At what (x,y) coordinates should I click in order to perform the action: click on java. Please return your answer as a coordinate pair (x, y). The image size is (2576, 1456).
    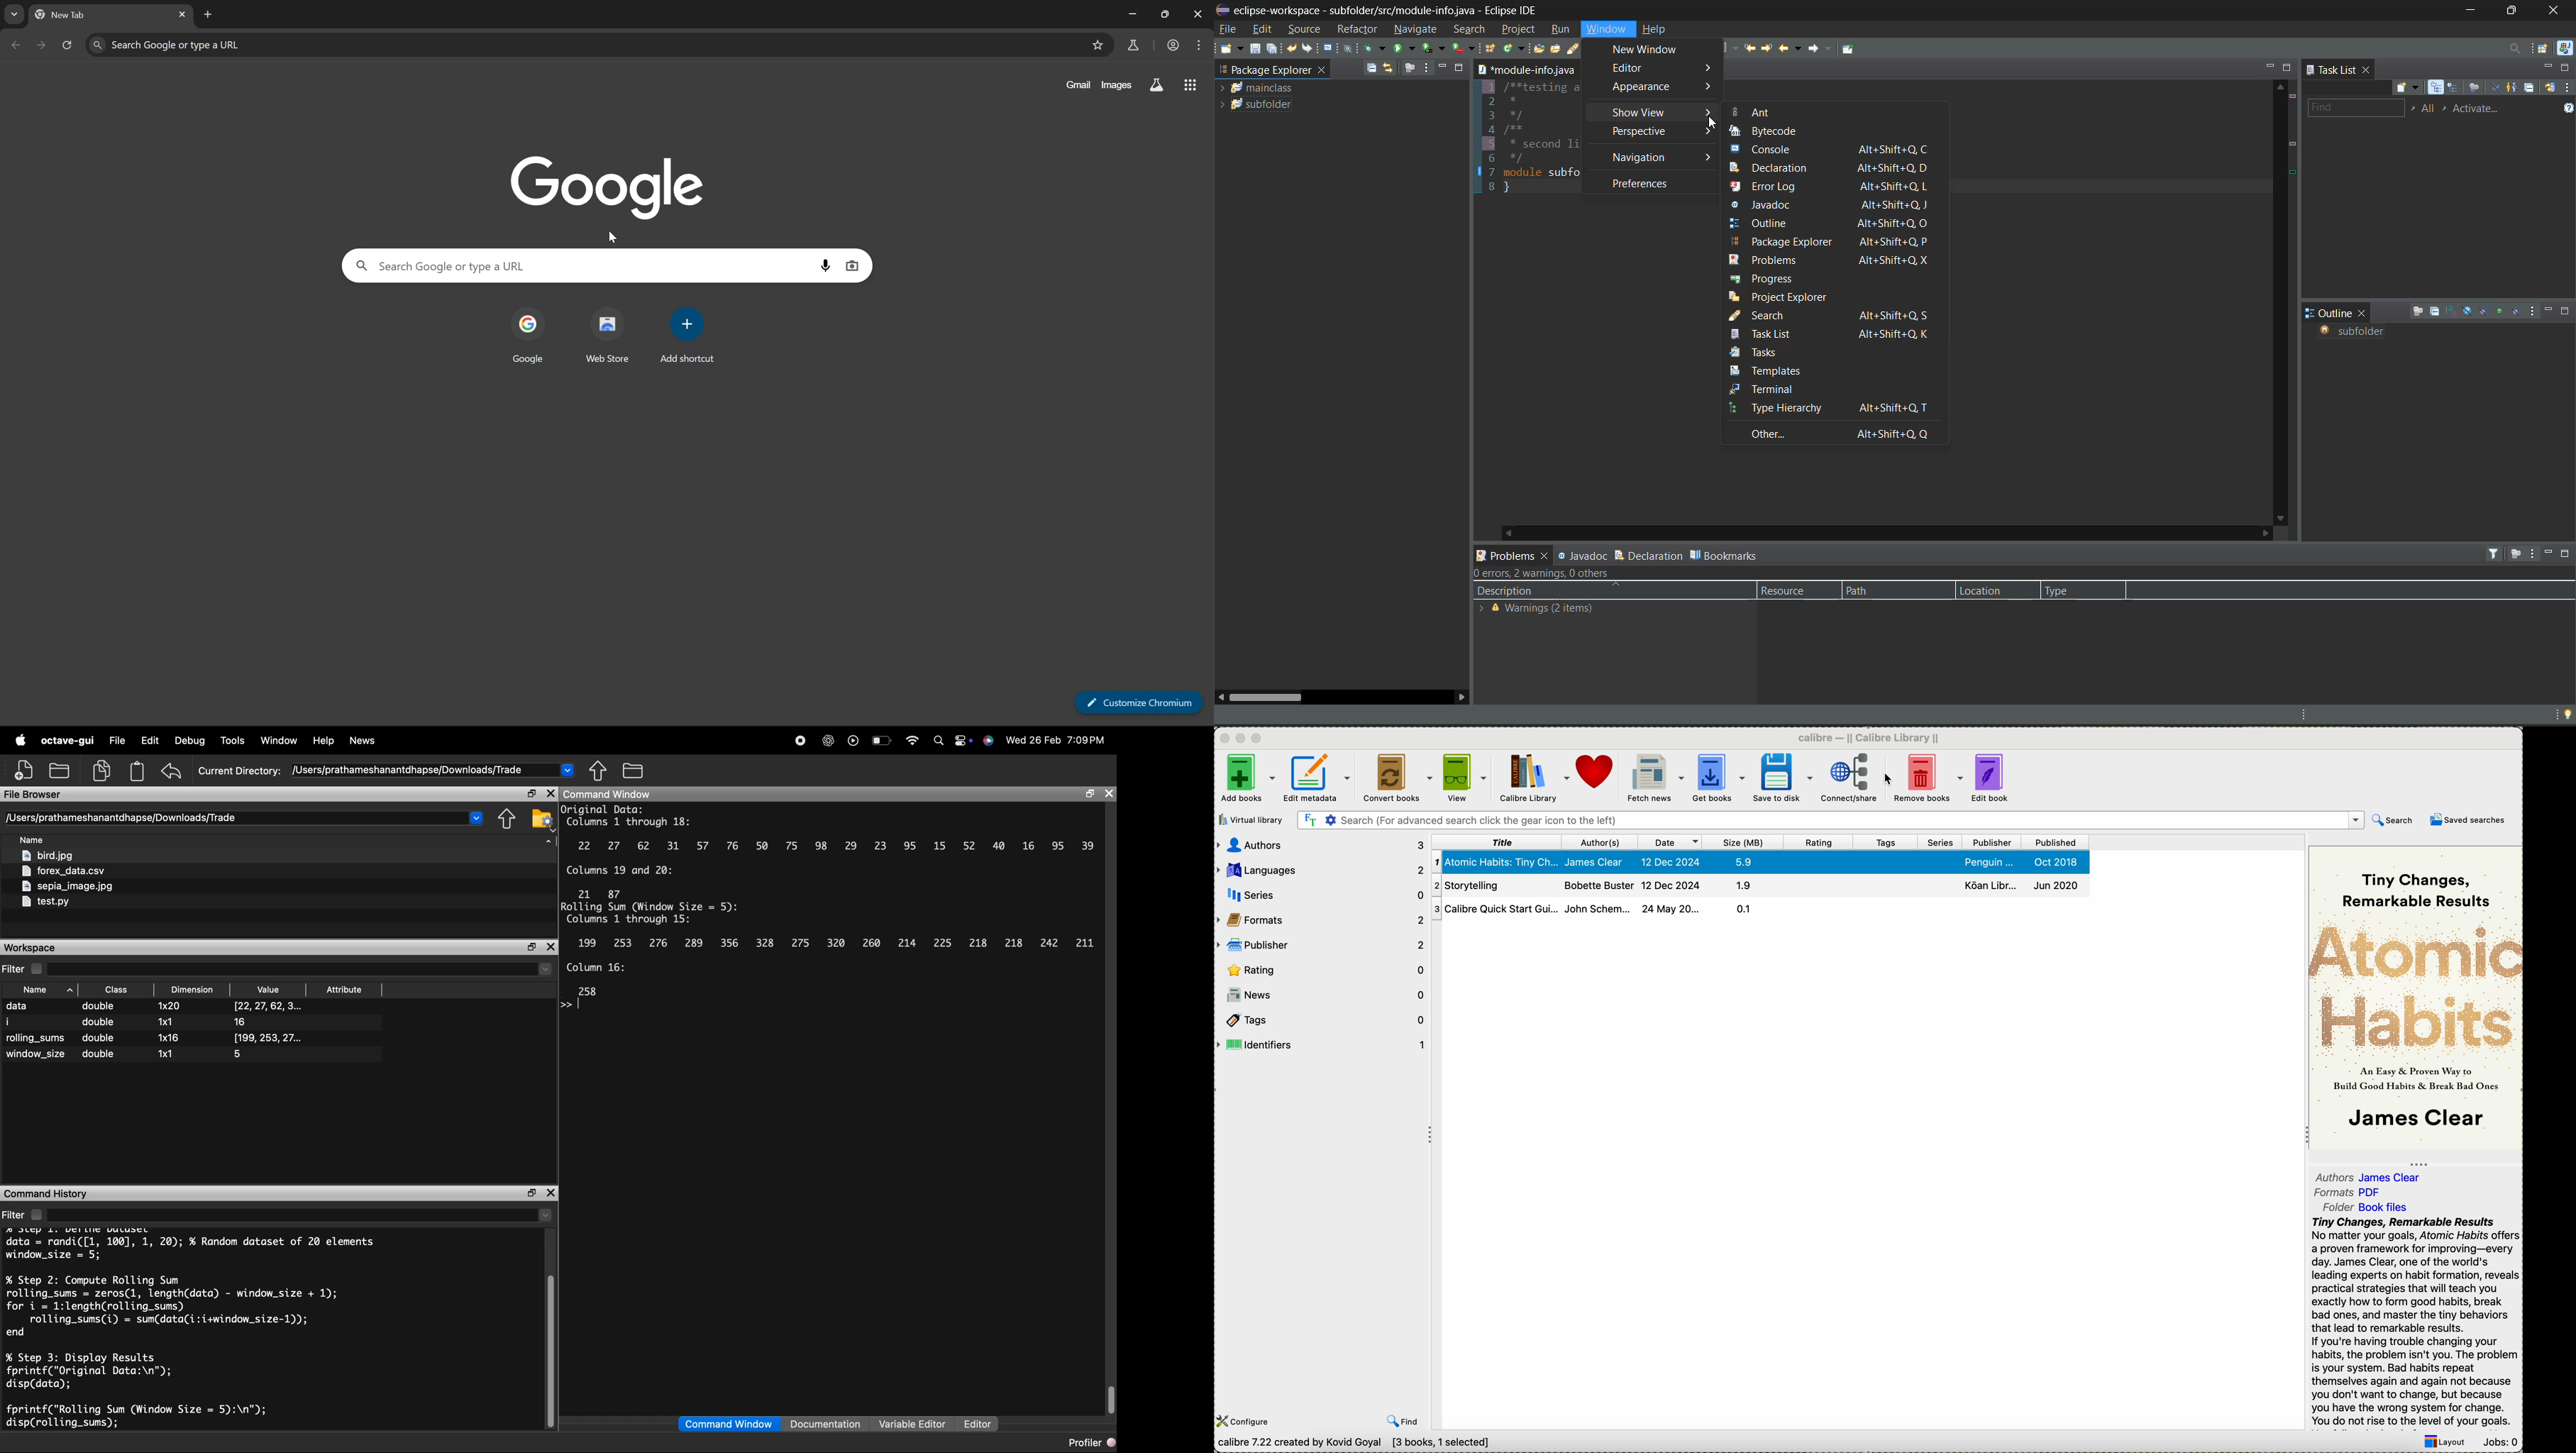
    Looking at the image, I should click on (2566, 50).